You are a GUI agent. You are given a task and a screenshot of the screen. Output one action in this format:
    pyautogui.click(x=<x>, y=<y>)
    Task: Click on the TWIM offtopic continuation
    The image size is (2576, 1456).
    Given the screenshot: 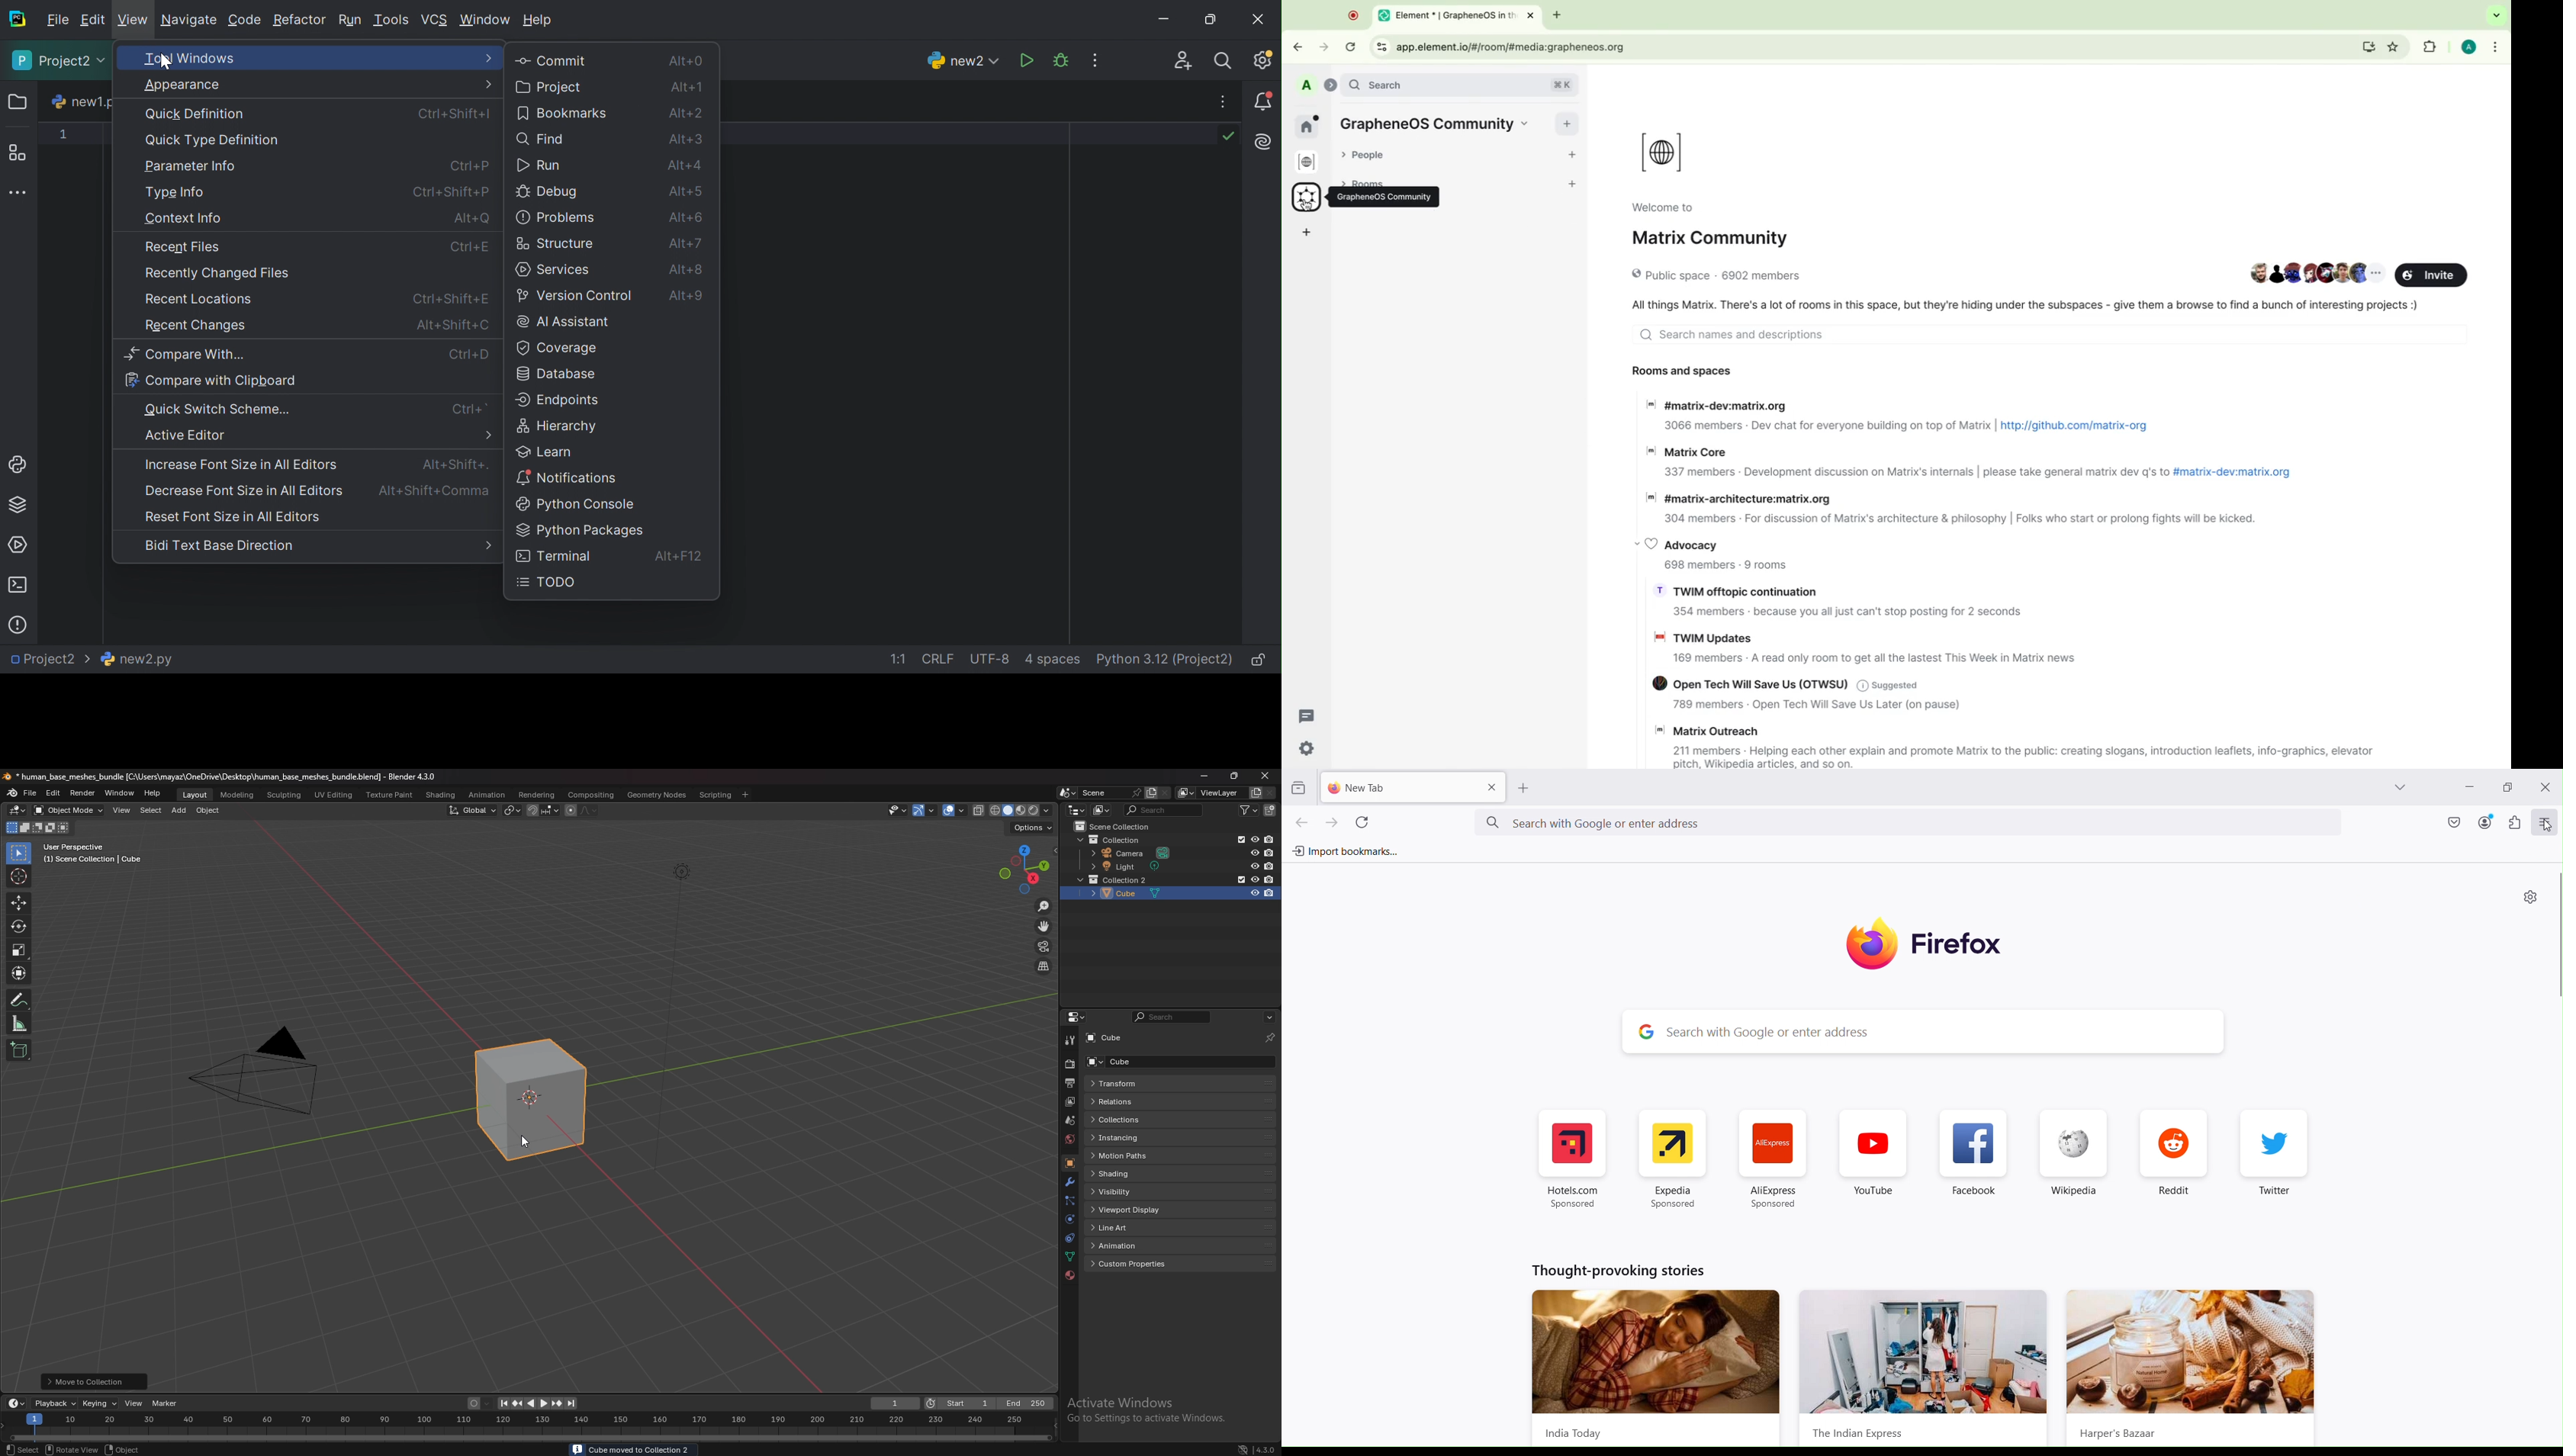 What is the action you would take?
    pyautogui.click(x=1738, y=590)
    